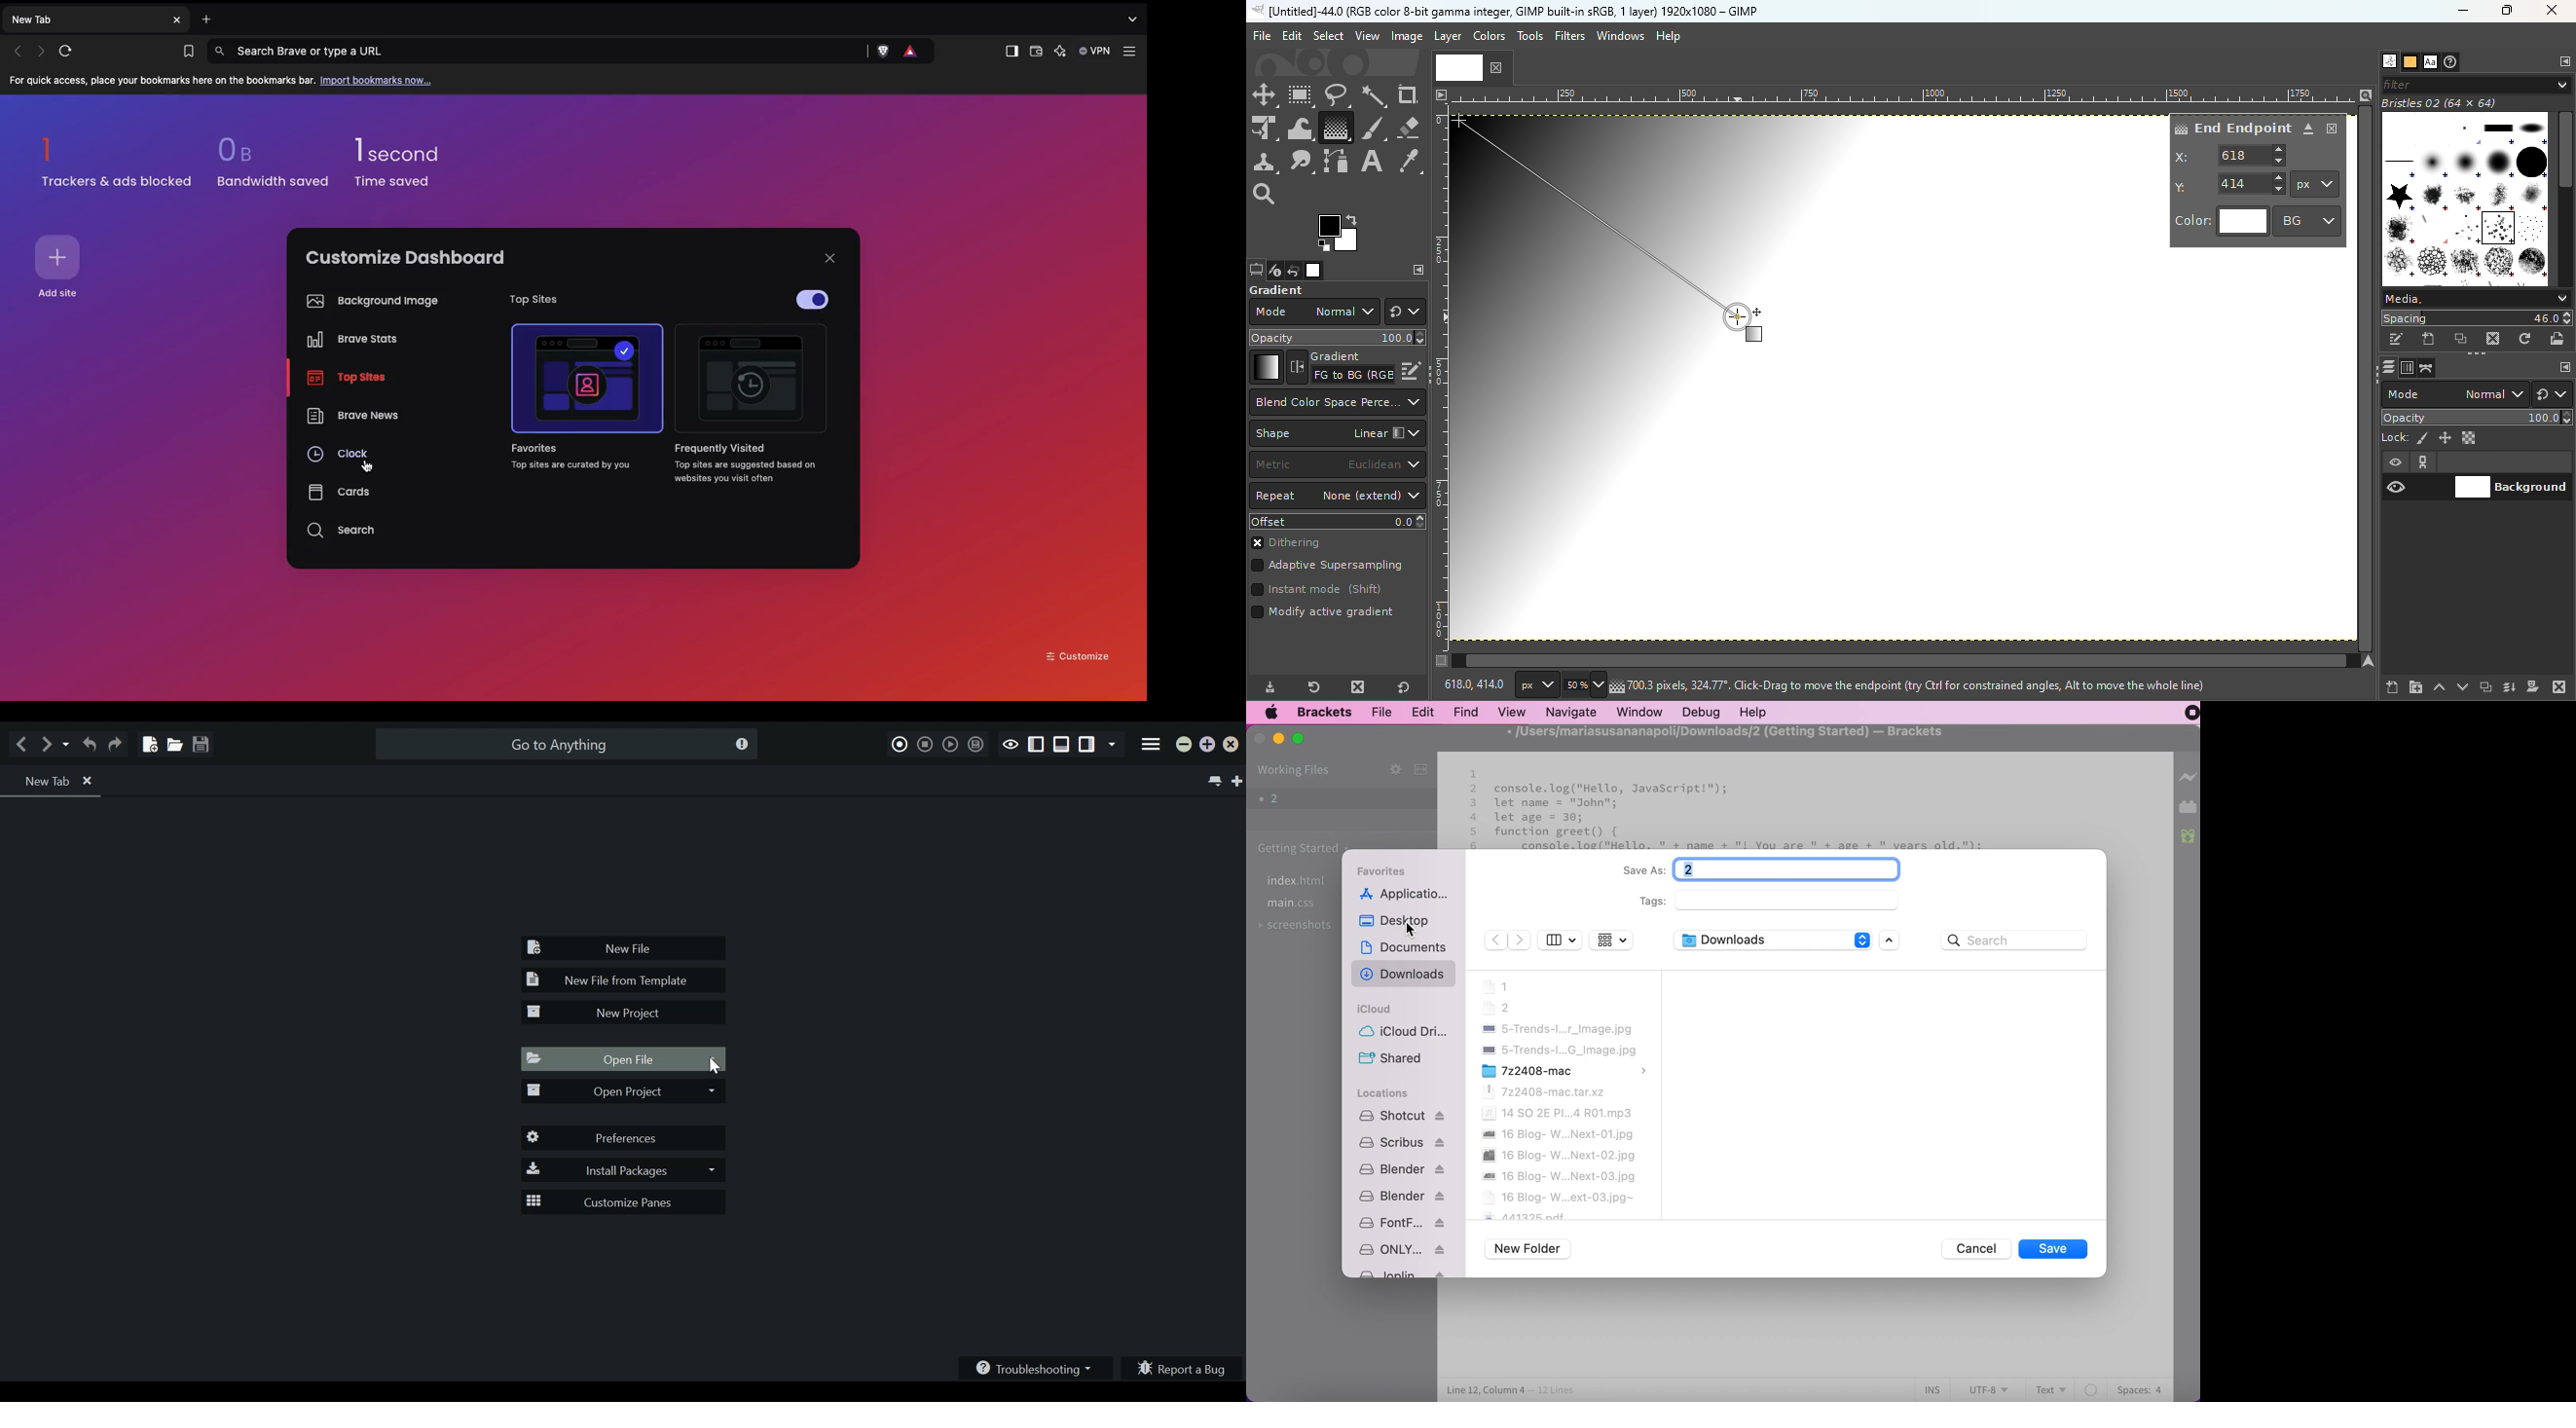 This screenshot has width=2576, height=1428. Describe the element at coordinates (2053, 1389) in the screenshot. I see `text` at that location.